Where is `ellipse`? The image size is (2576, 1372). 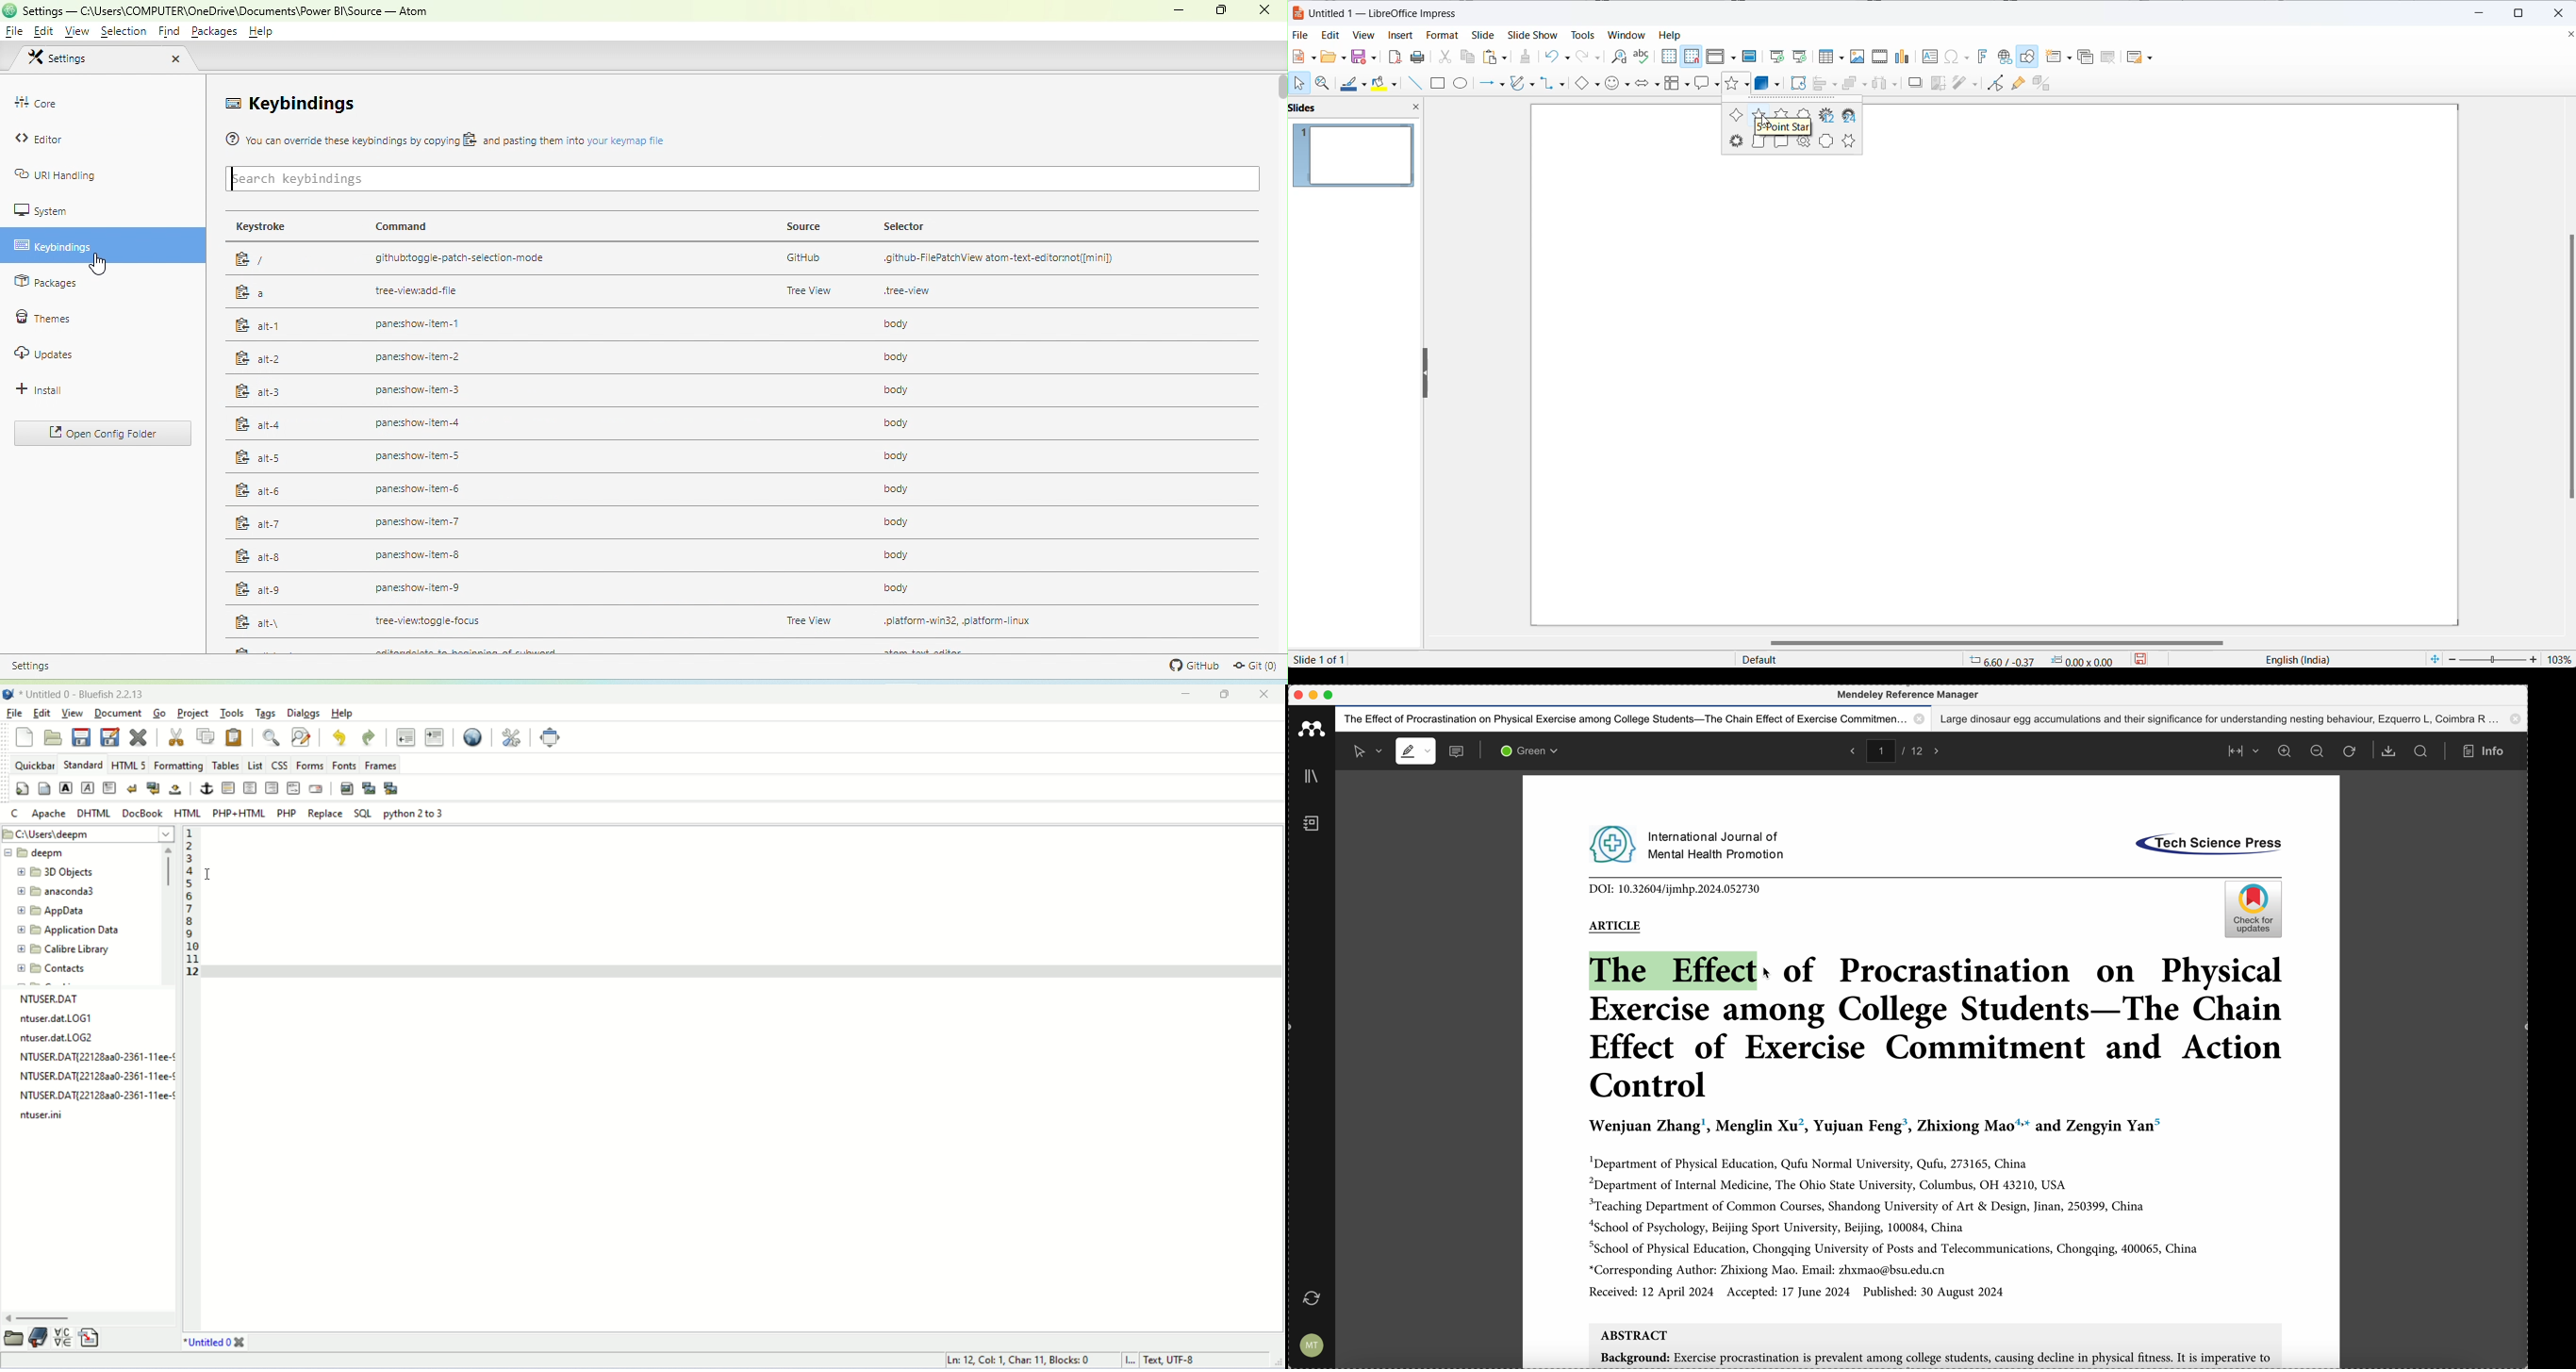
ellipse is located at coordinates (1463, 82).